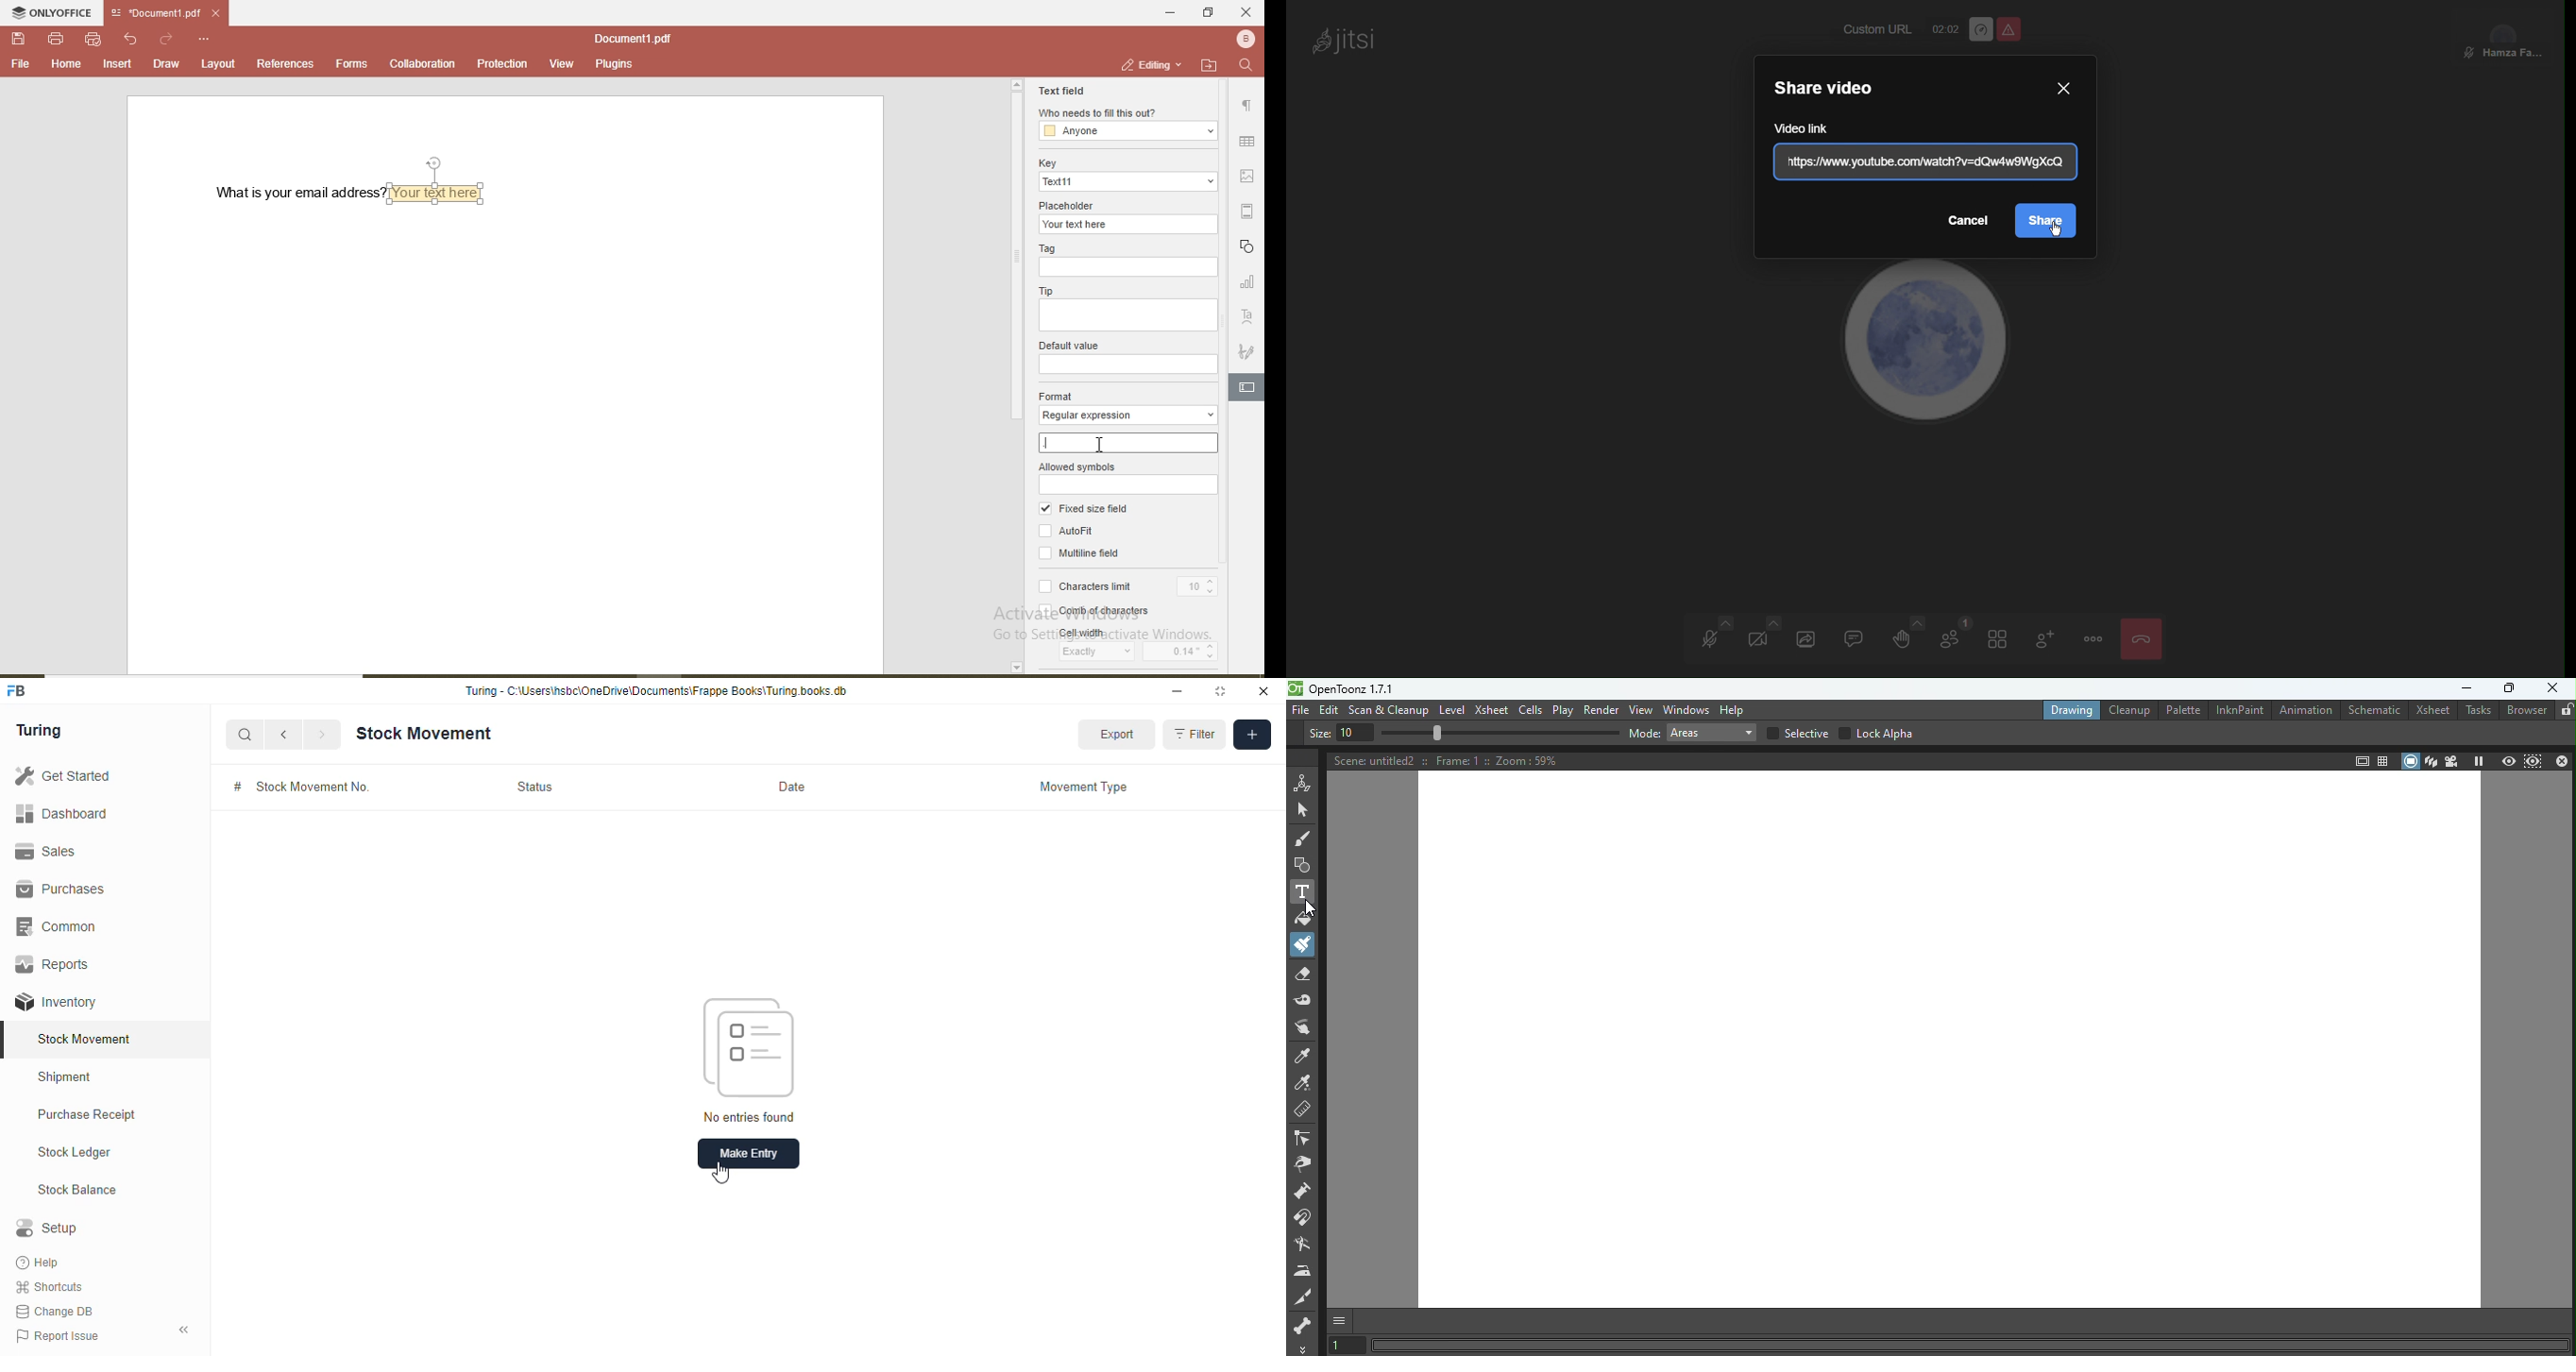 Image resolution: width=2576 pixels, height=1372 pixels. What do you see at coordinates (1192, 650) in the screenshot?
I see `0.14` at bounding box center [1192, 650].